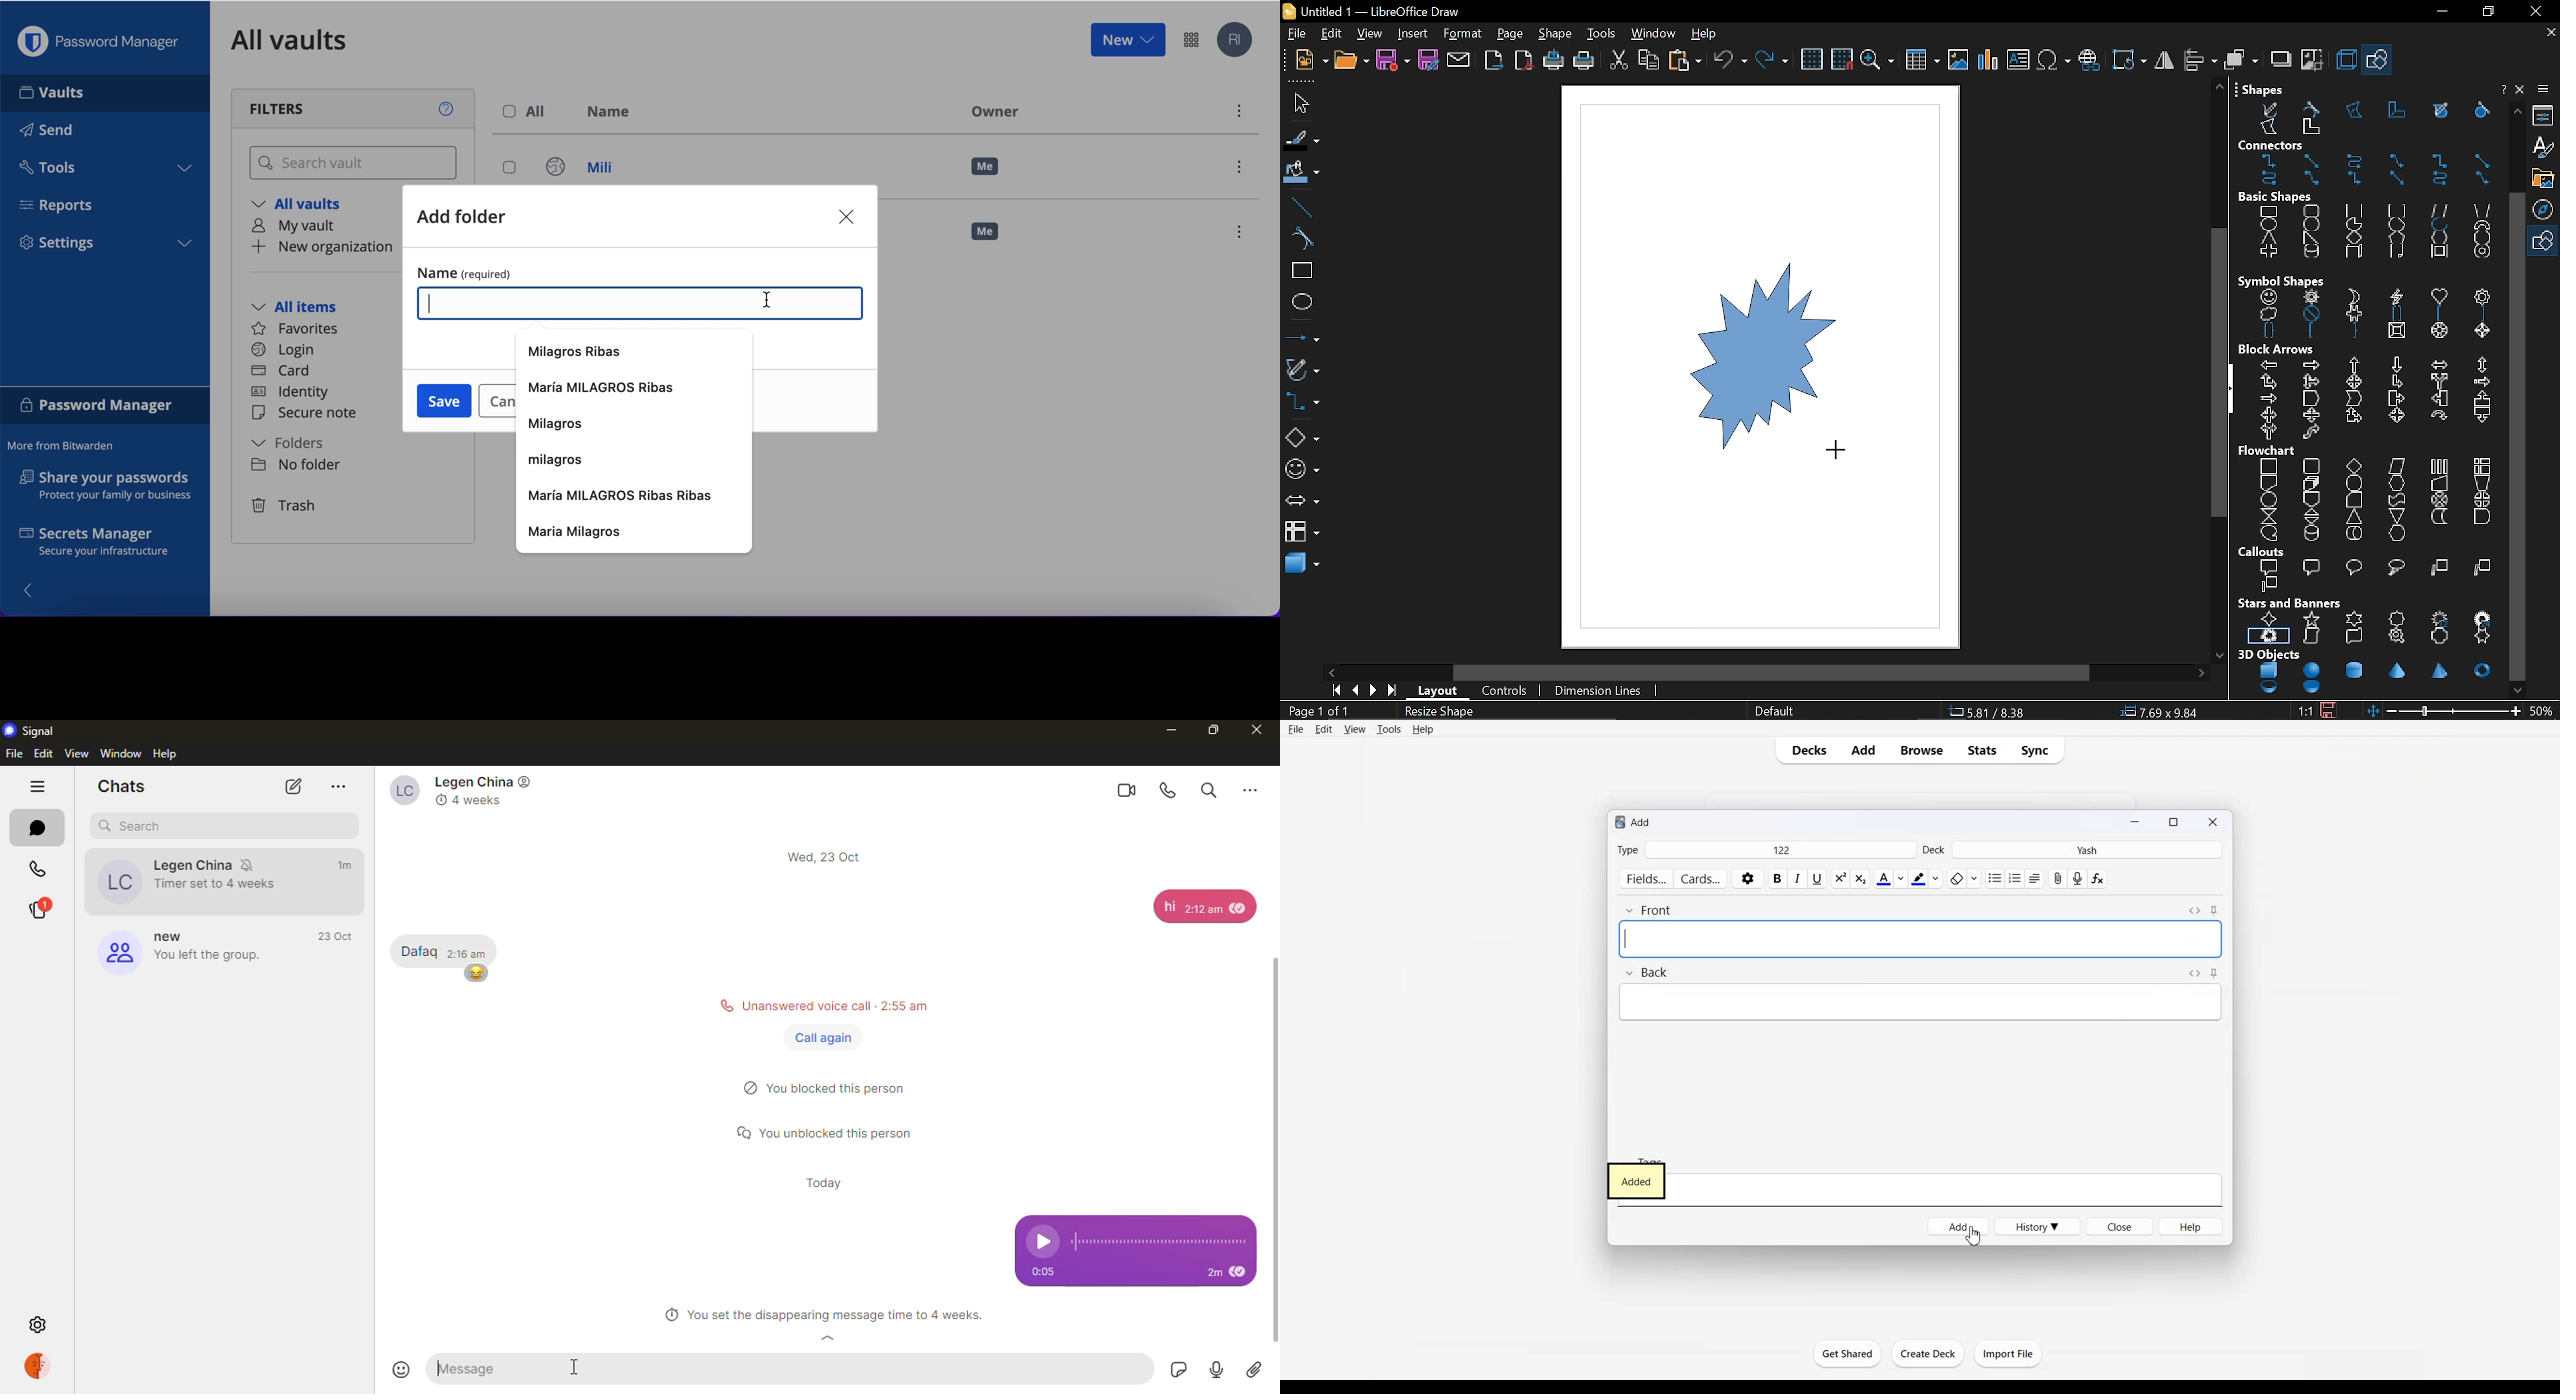  Describe the element at coordinates (304, 226) in the screenshot. I see `my vault` at that location.